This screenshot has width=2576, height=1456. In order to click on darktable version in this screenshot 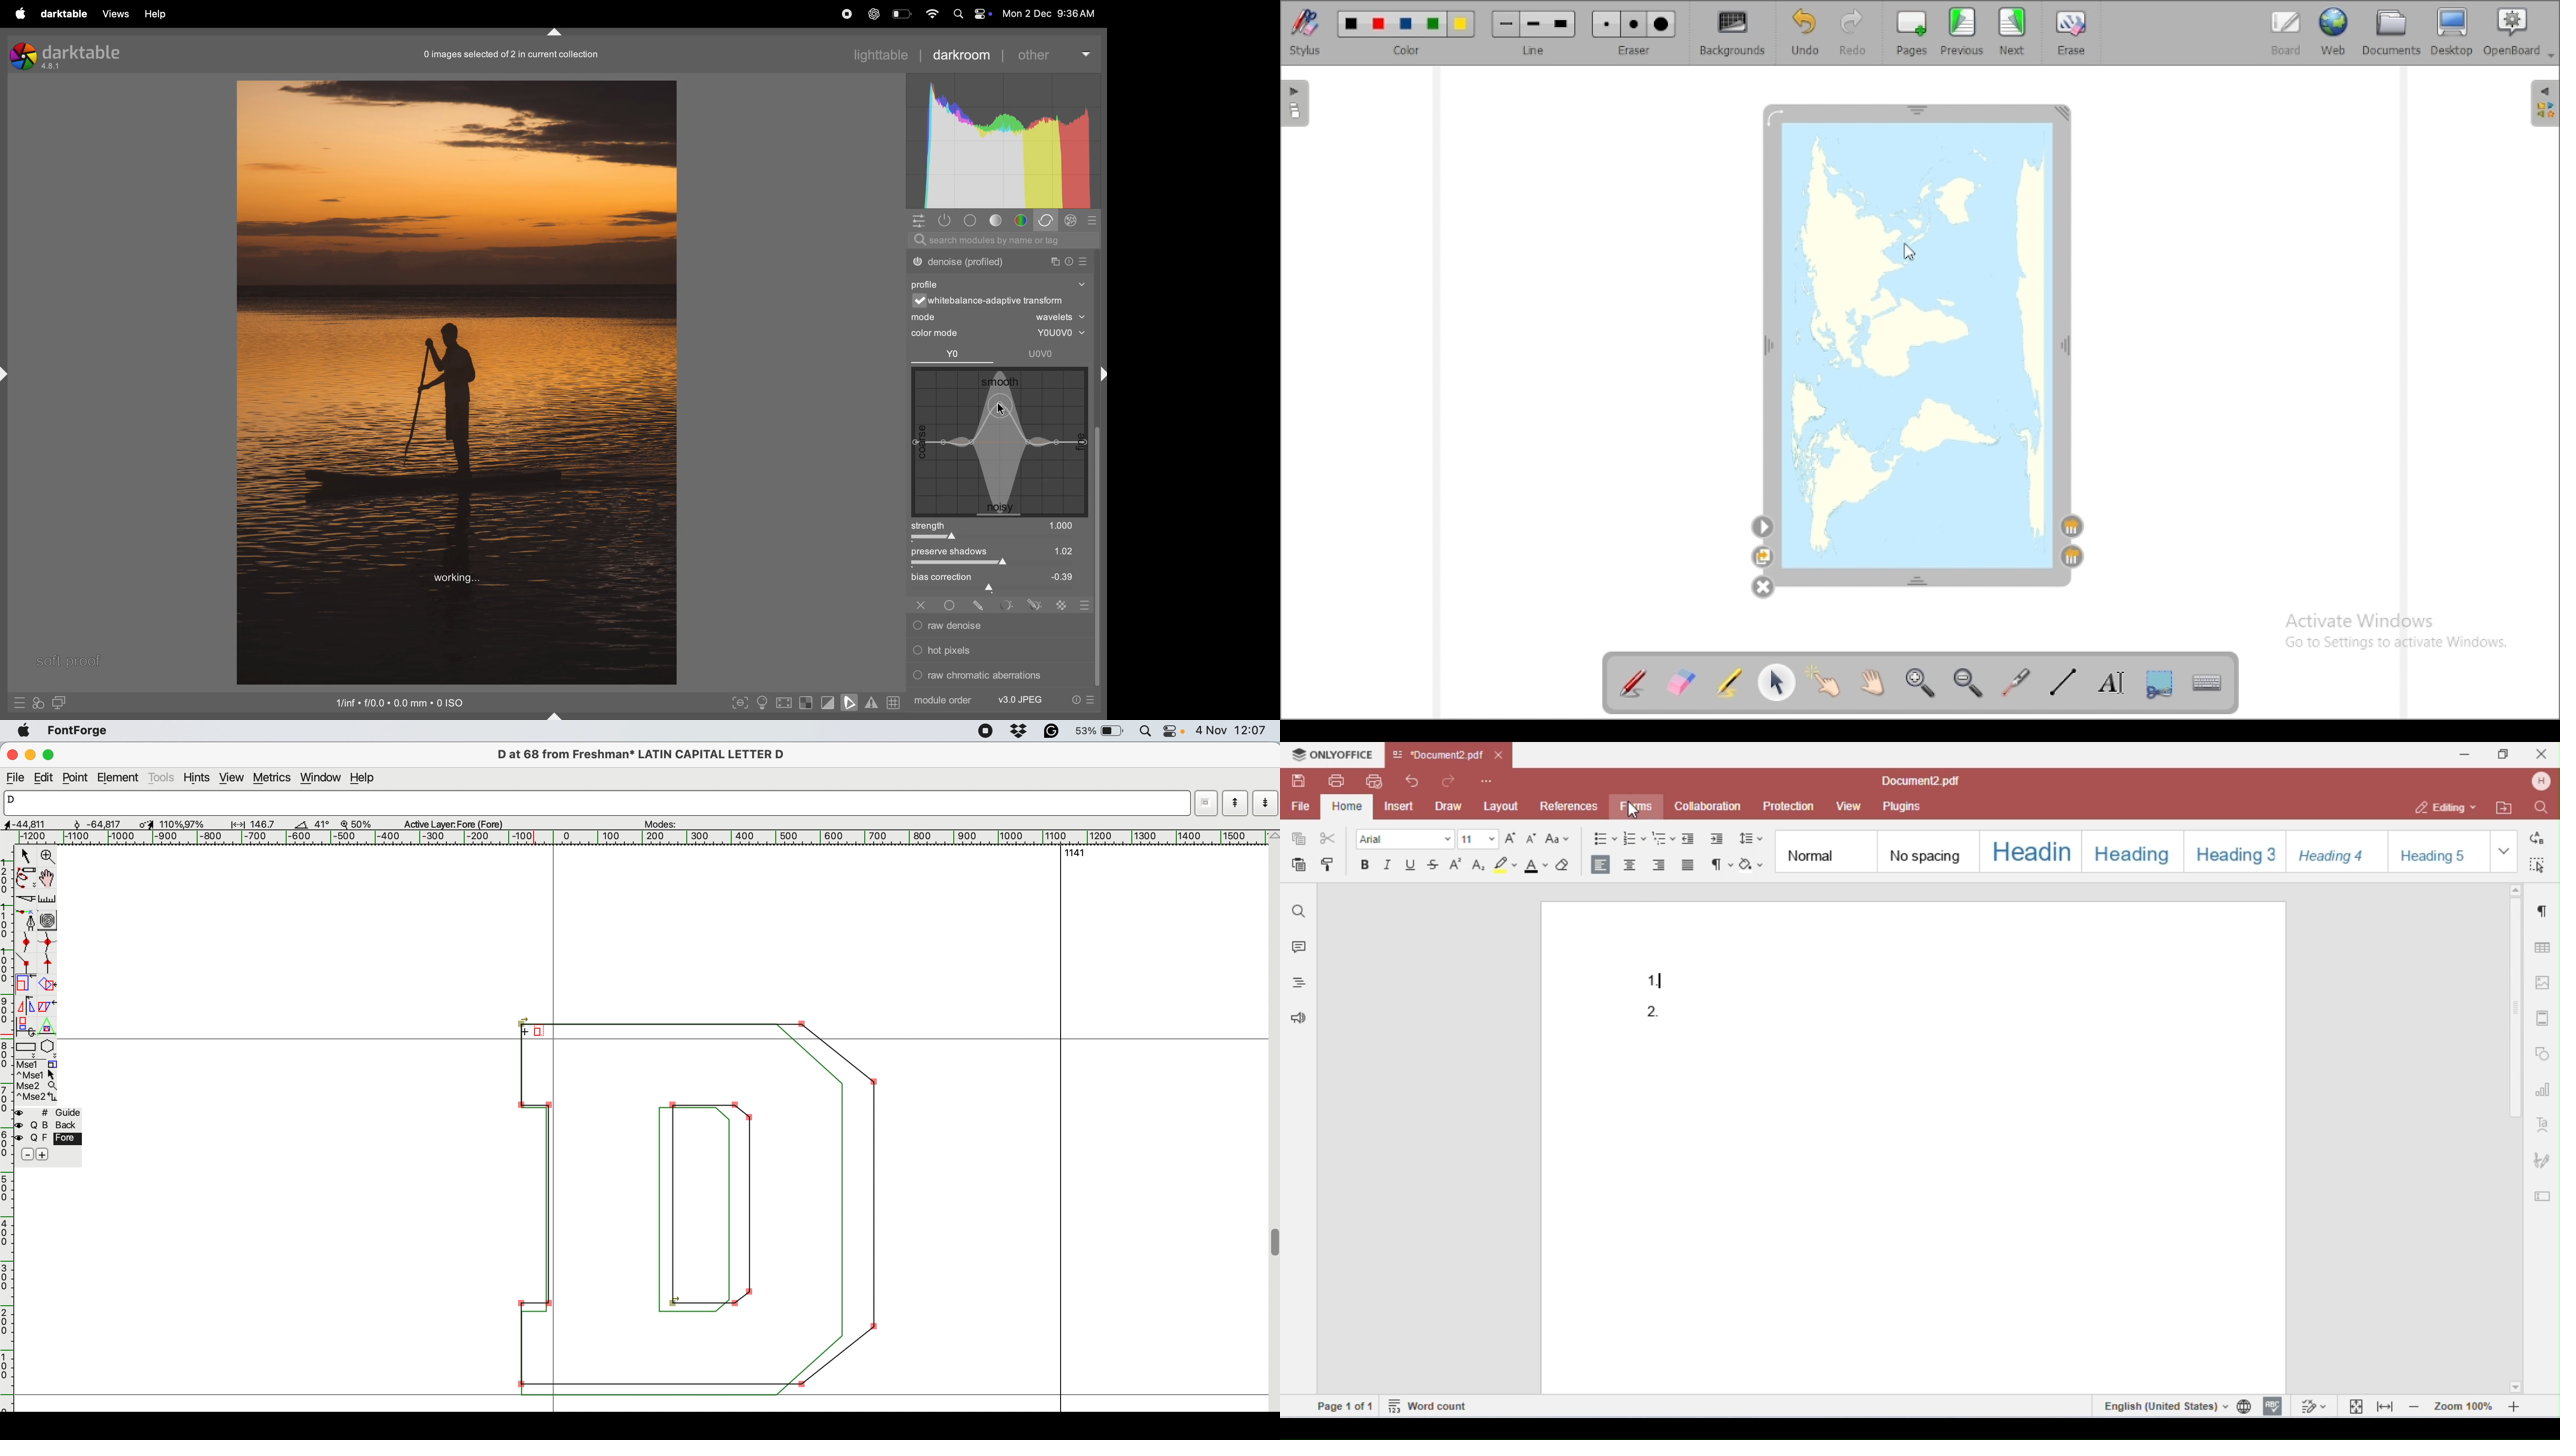, I will do `click(66, 53)`.